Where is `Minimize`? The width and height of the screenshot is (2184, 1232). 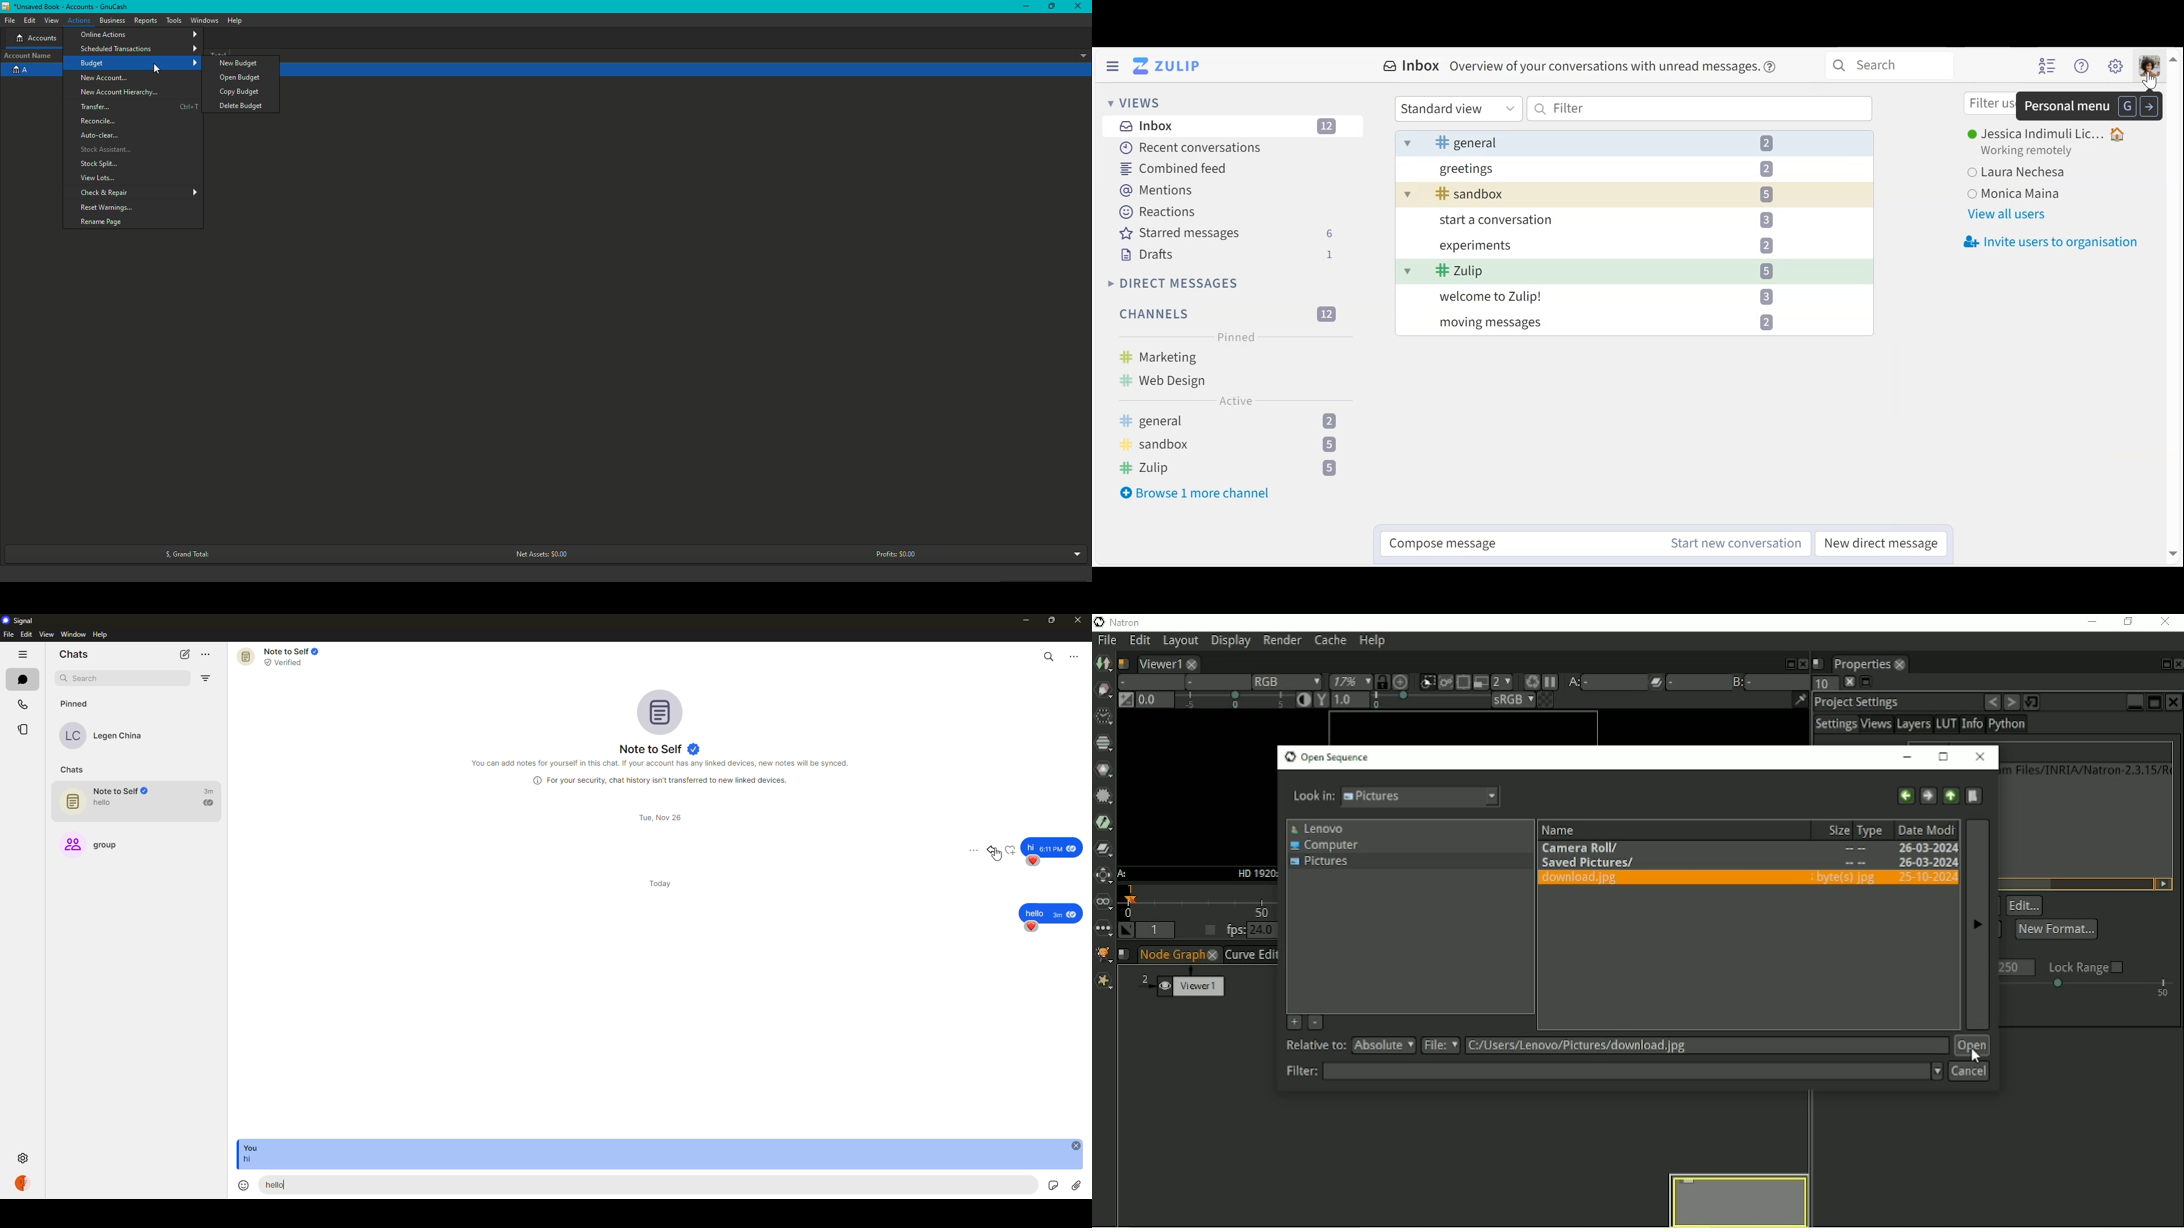
Minimize is located at coordinates (1911, 756).